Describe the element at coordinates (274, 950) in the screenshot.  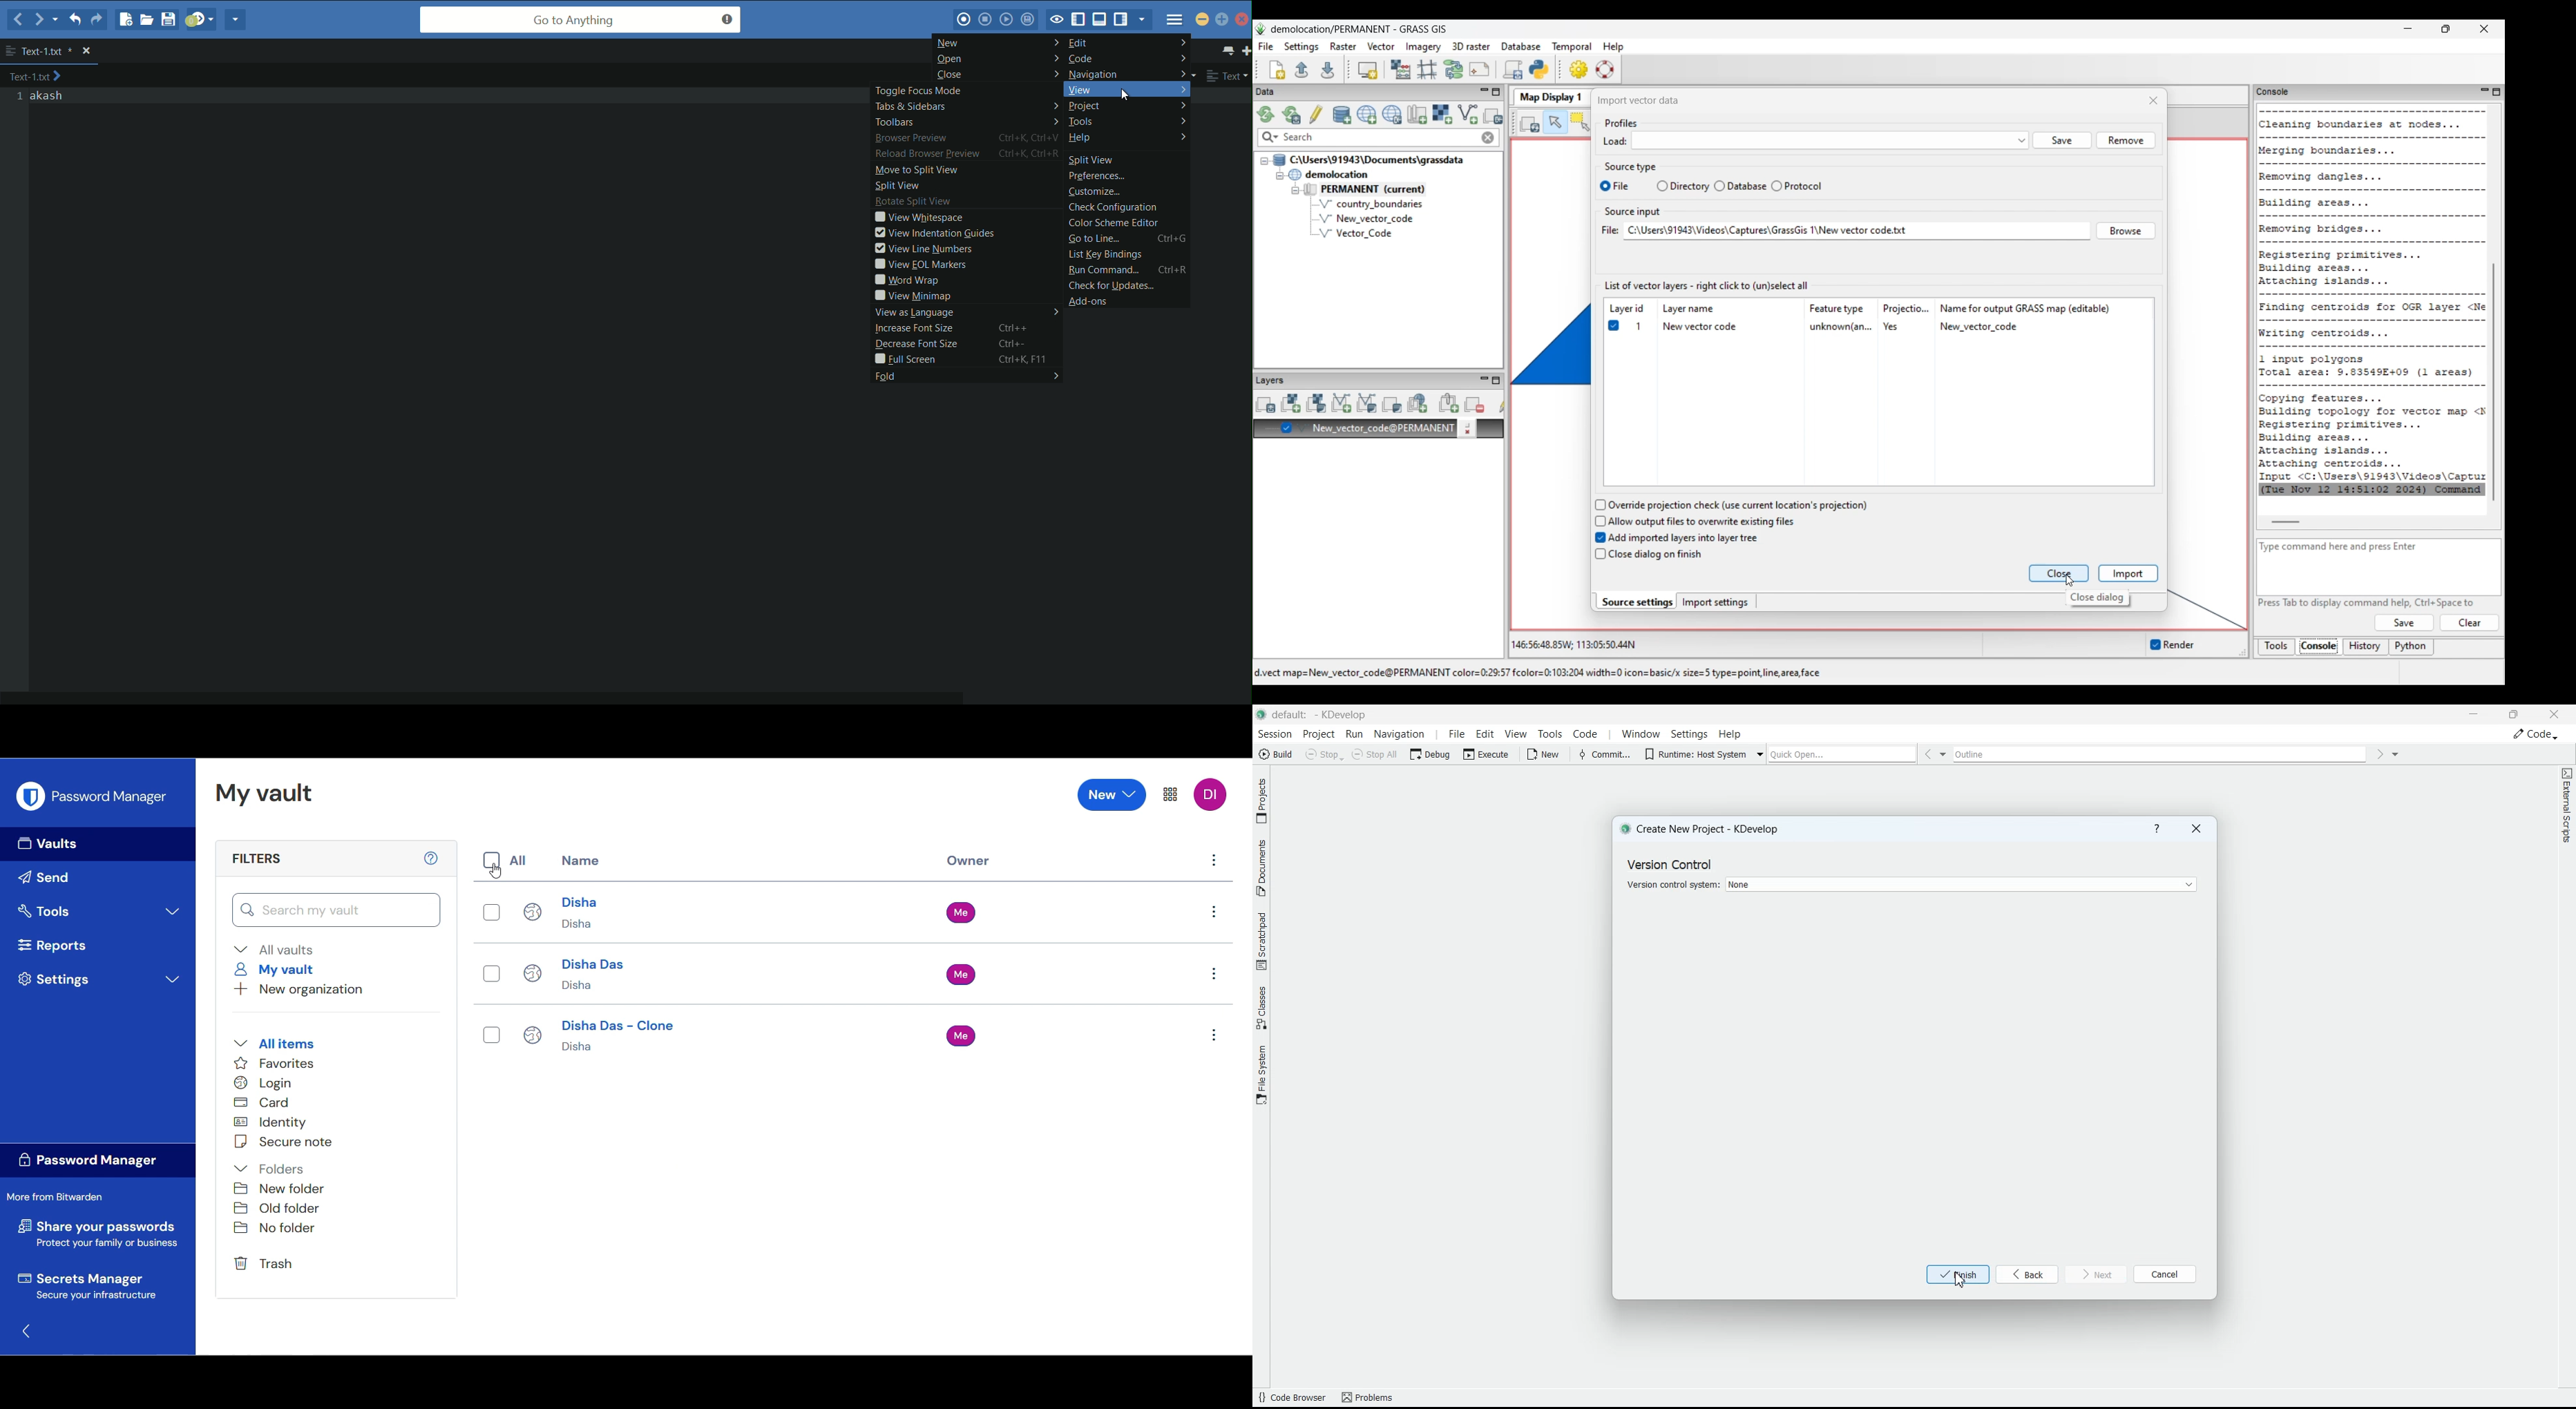
I see `Collapse all vaults` at that location.